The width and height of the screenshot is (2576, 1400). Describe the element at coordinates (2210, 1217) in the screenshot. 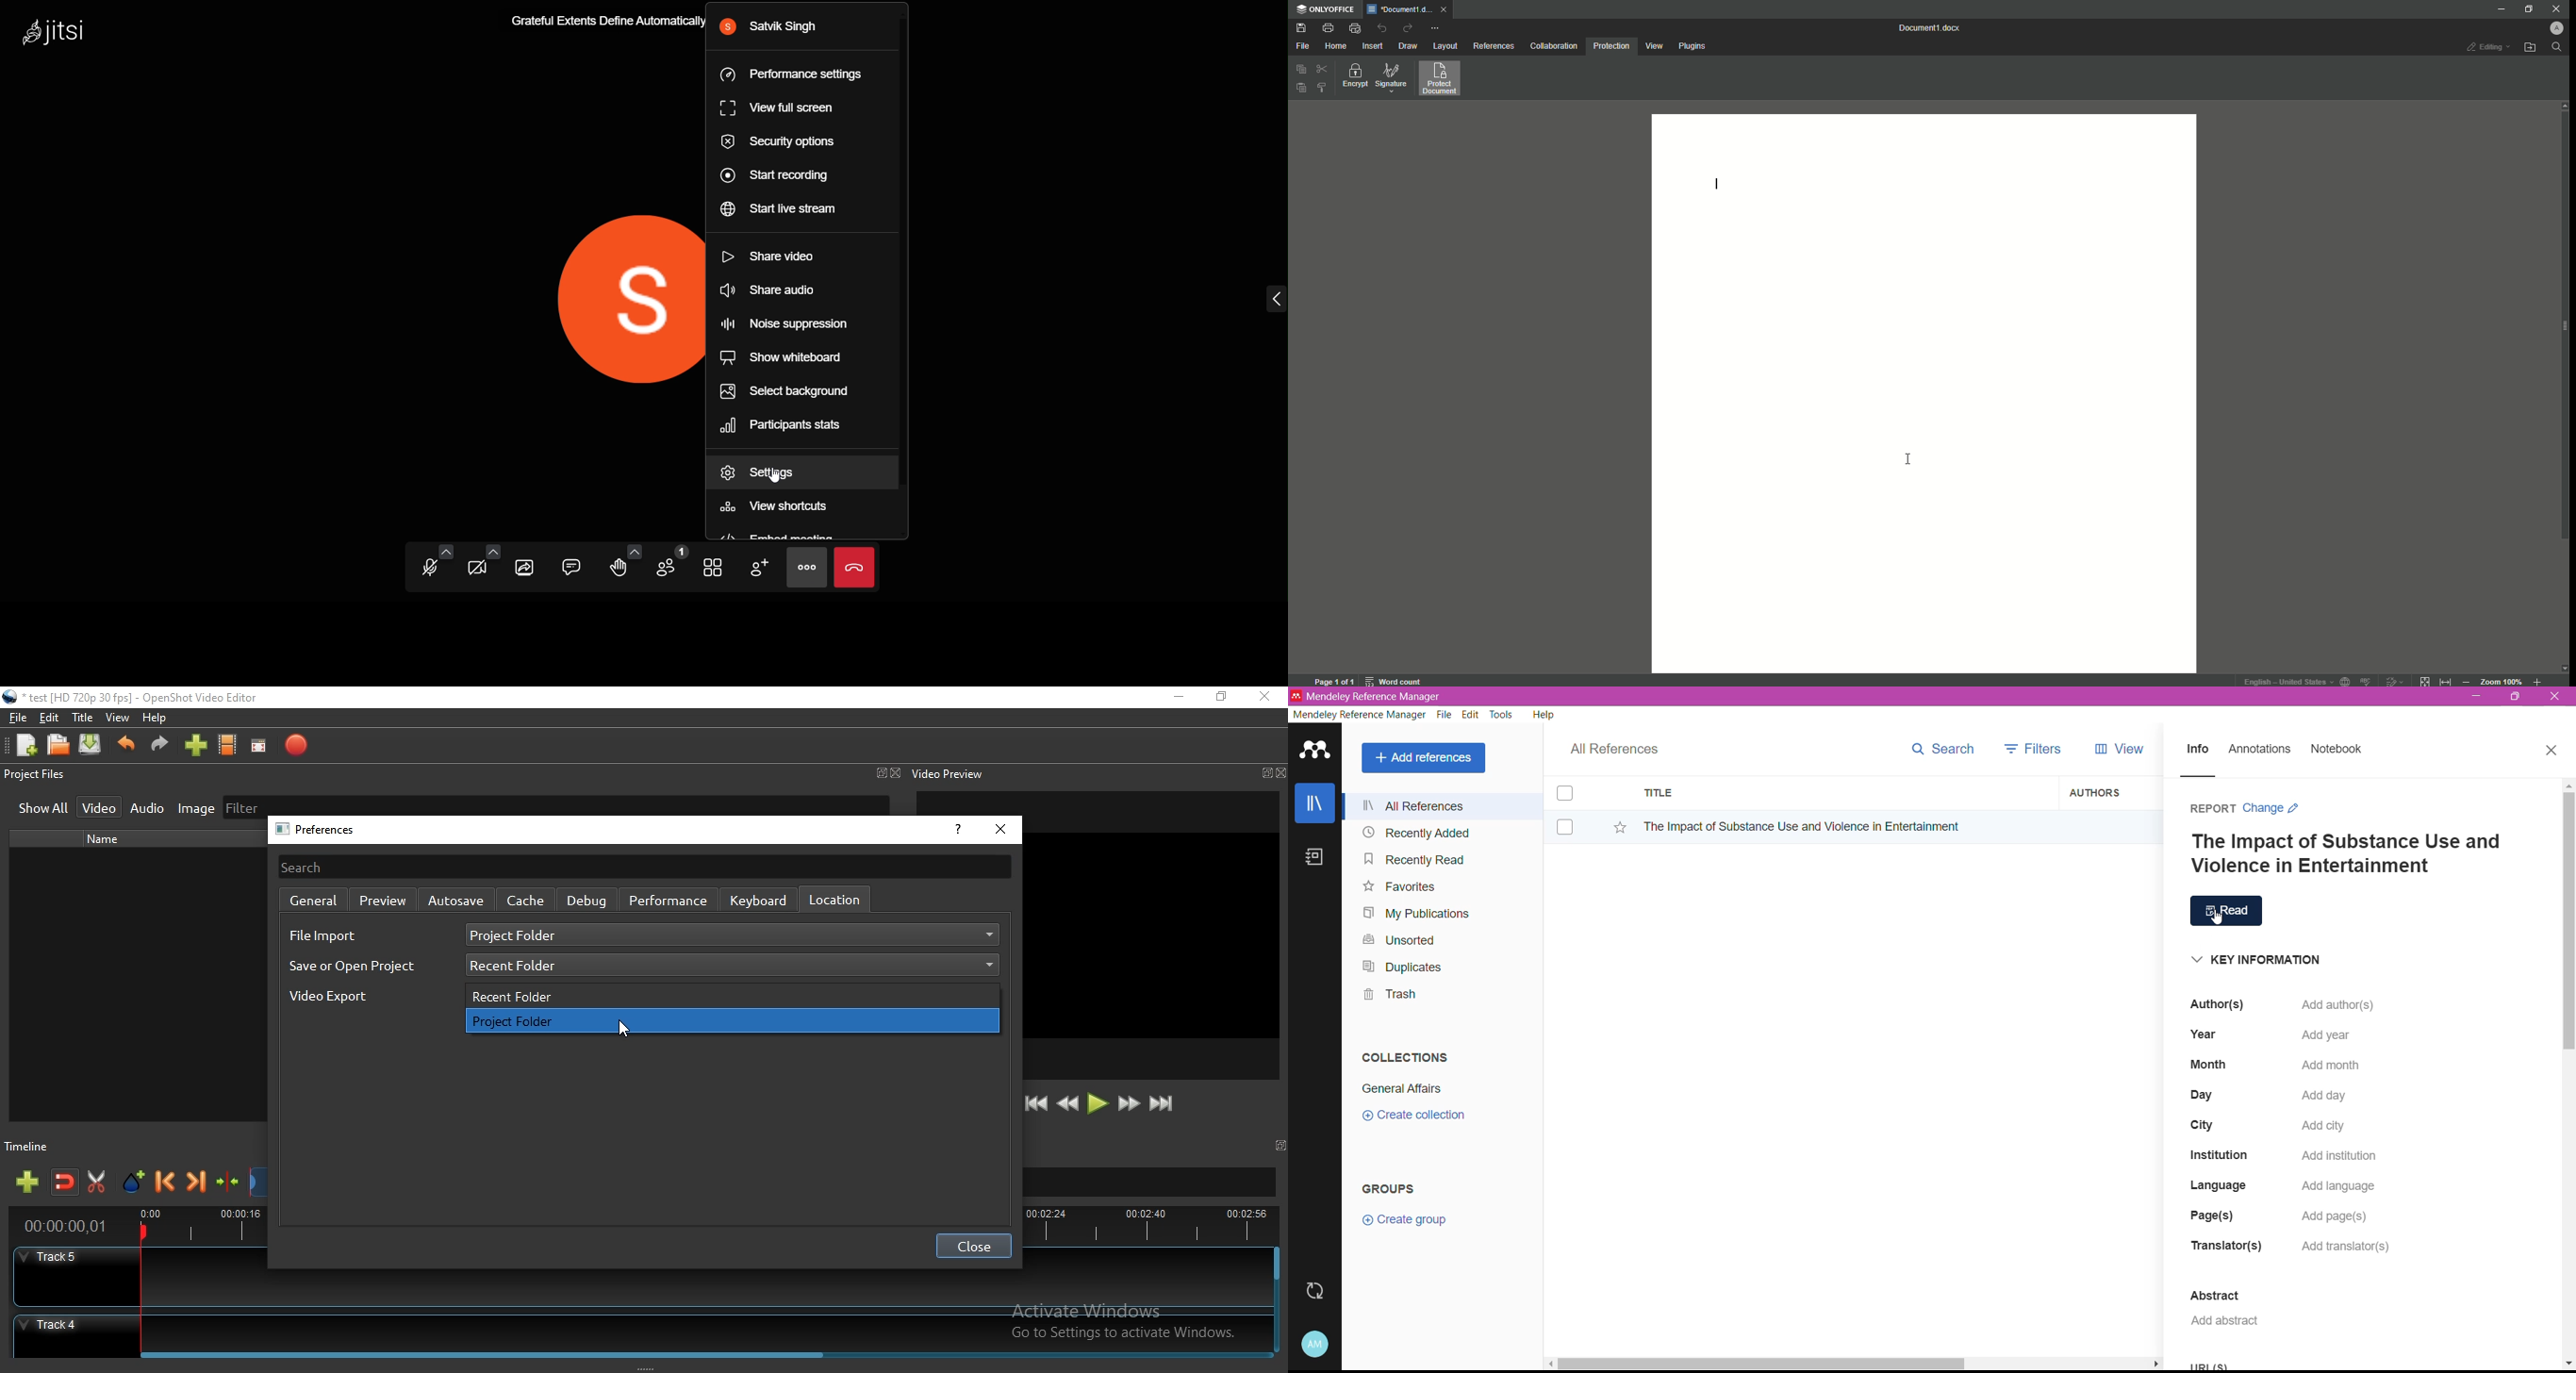

I see `Page(s)` at that location.